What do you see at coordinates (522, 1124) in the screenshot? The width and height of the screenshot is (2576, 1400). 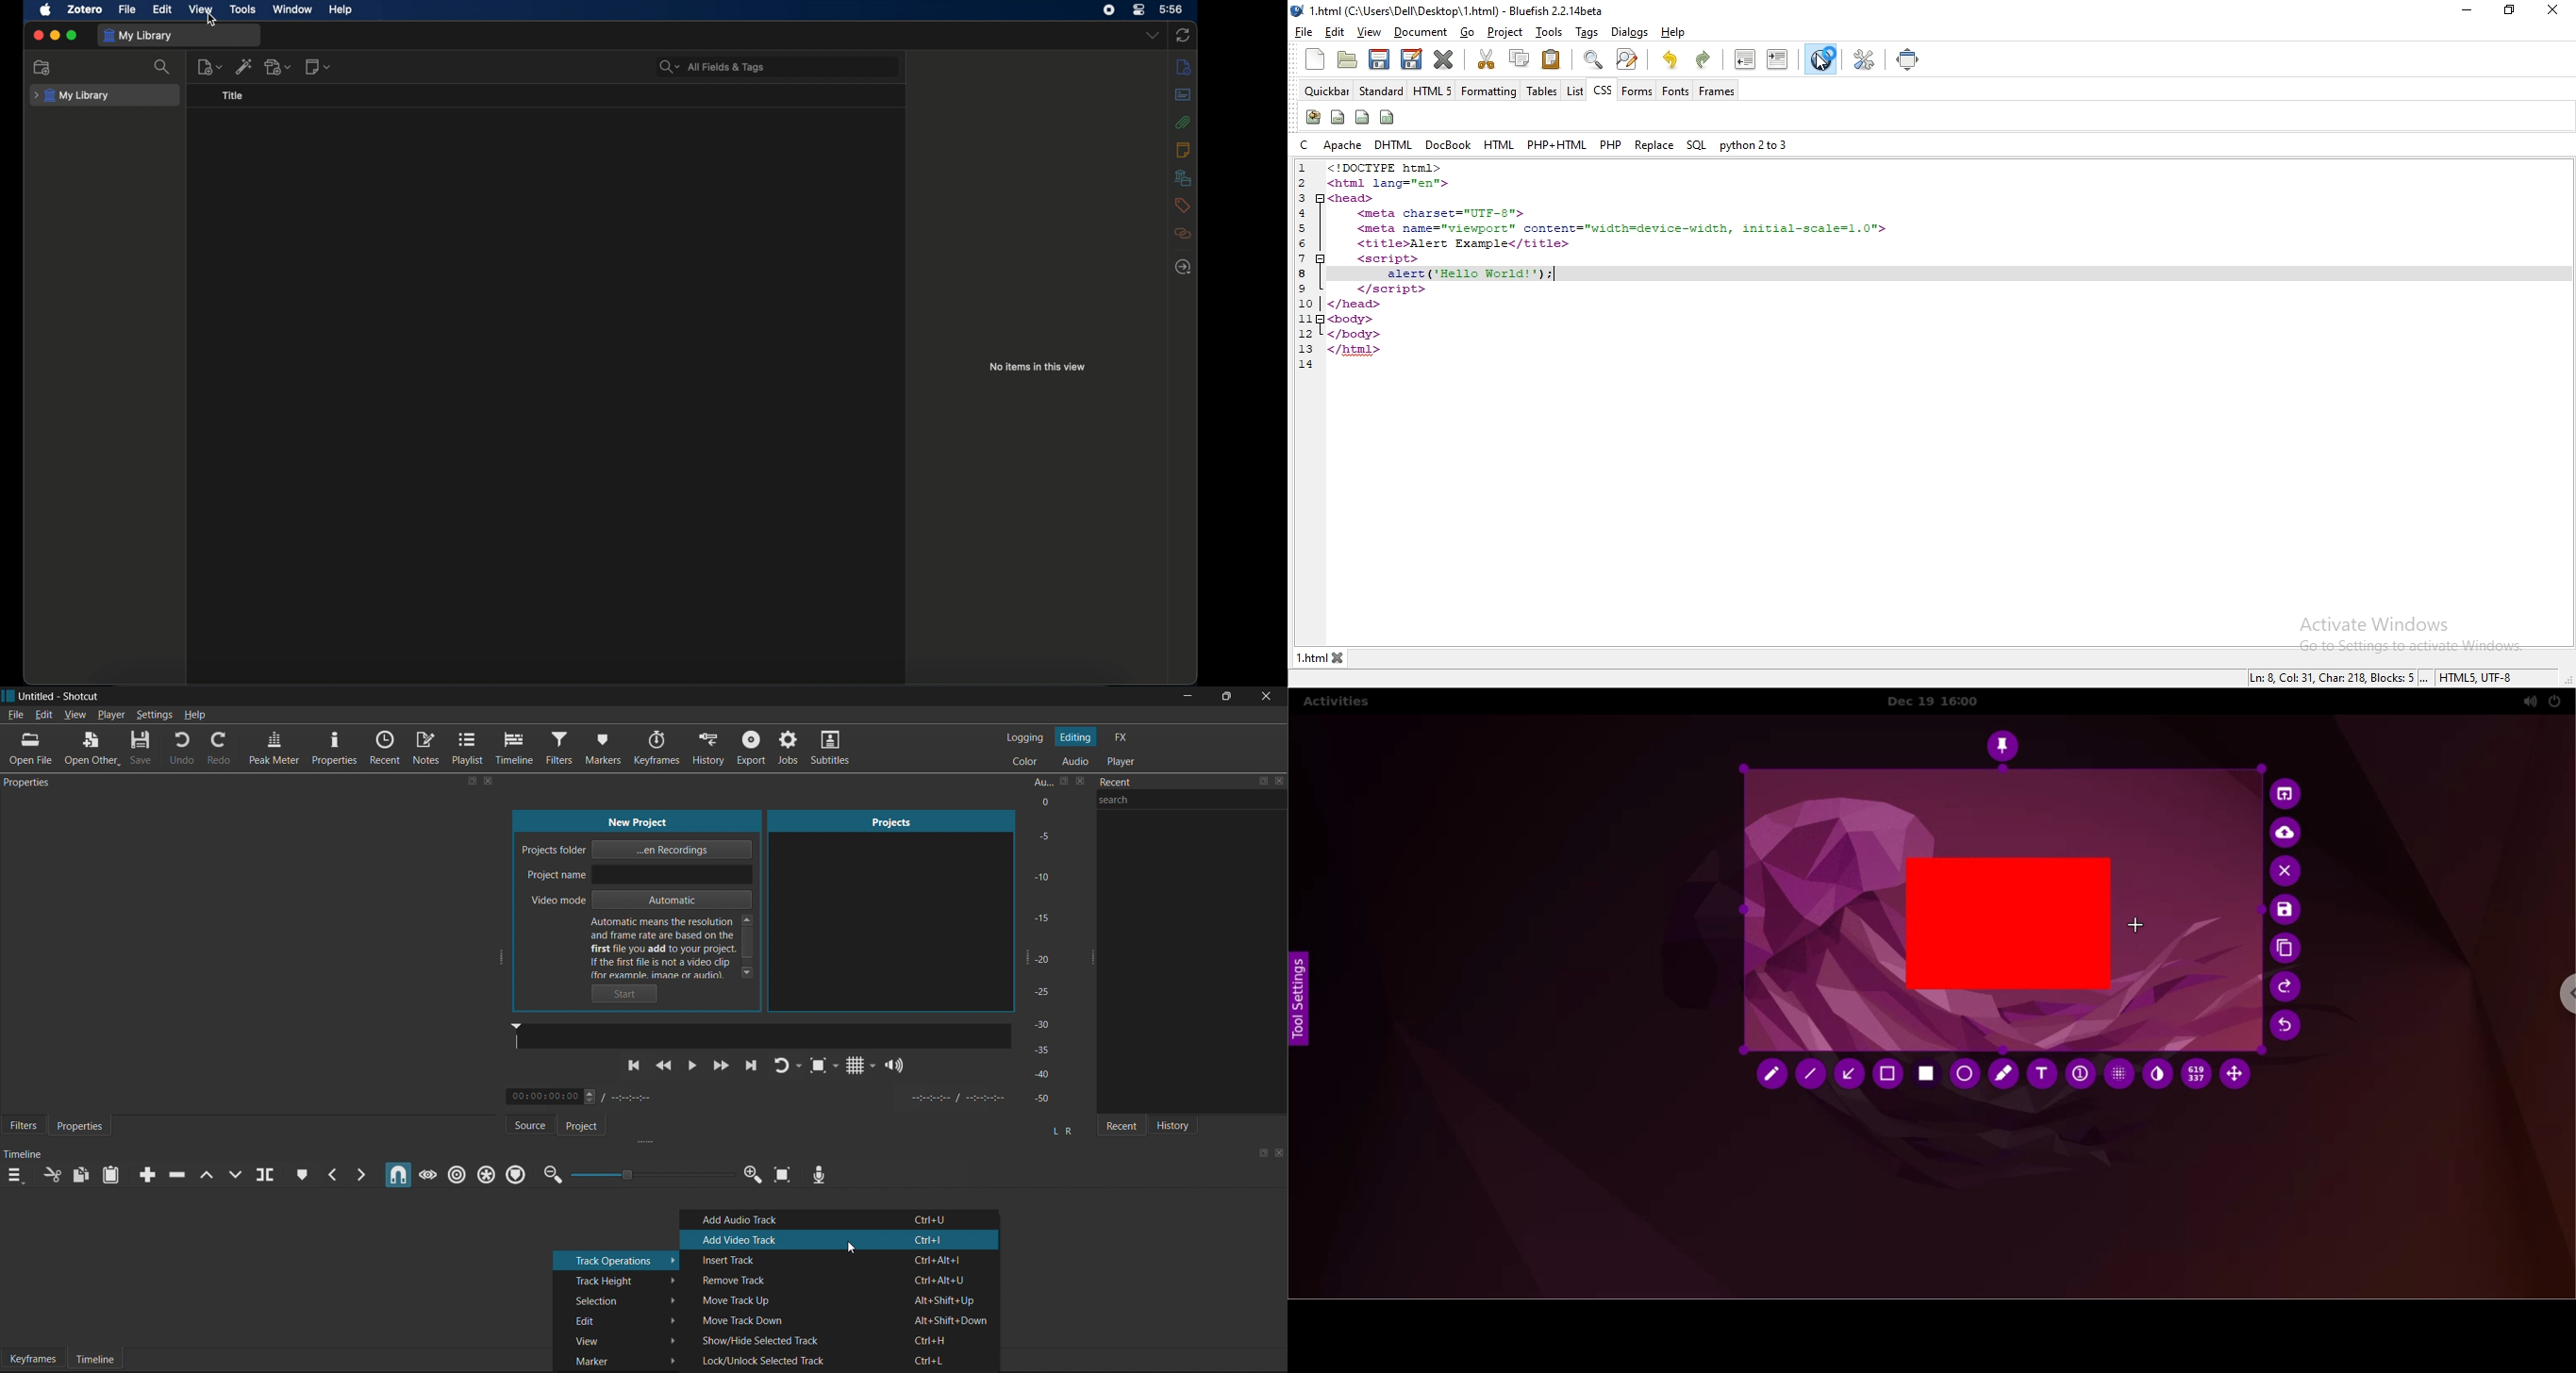 I see `Source` at bounding box center [522, 1124].